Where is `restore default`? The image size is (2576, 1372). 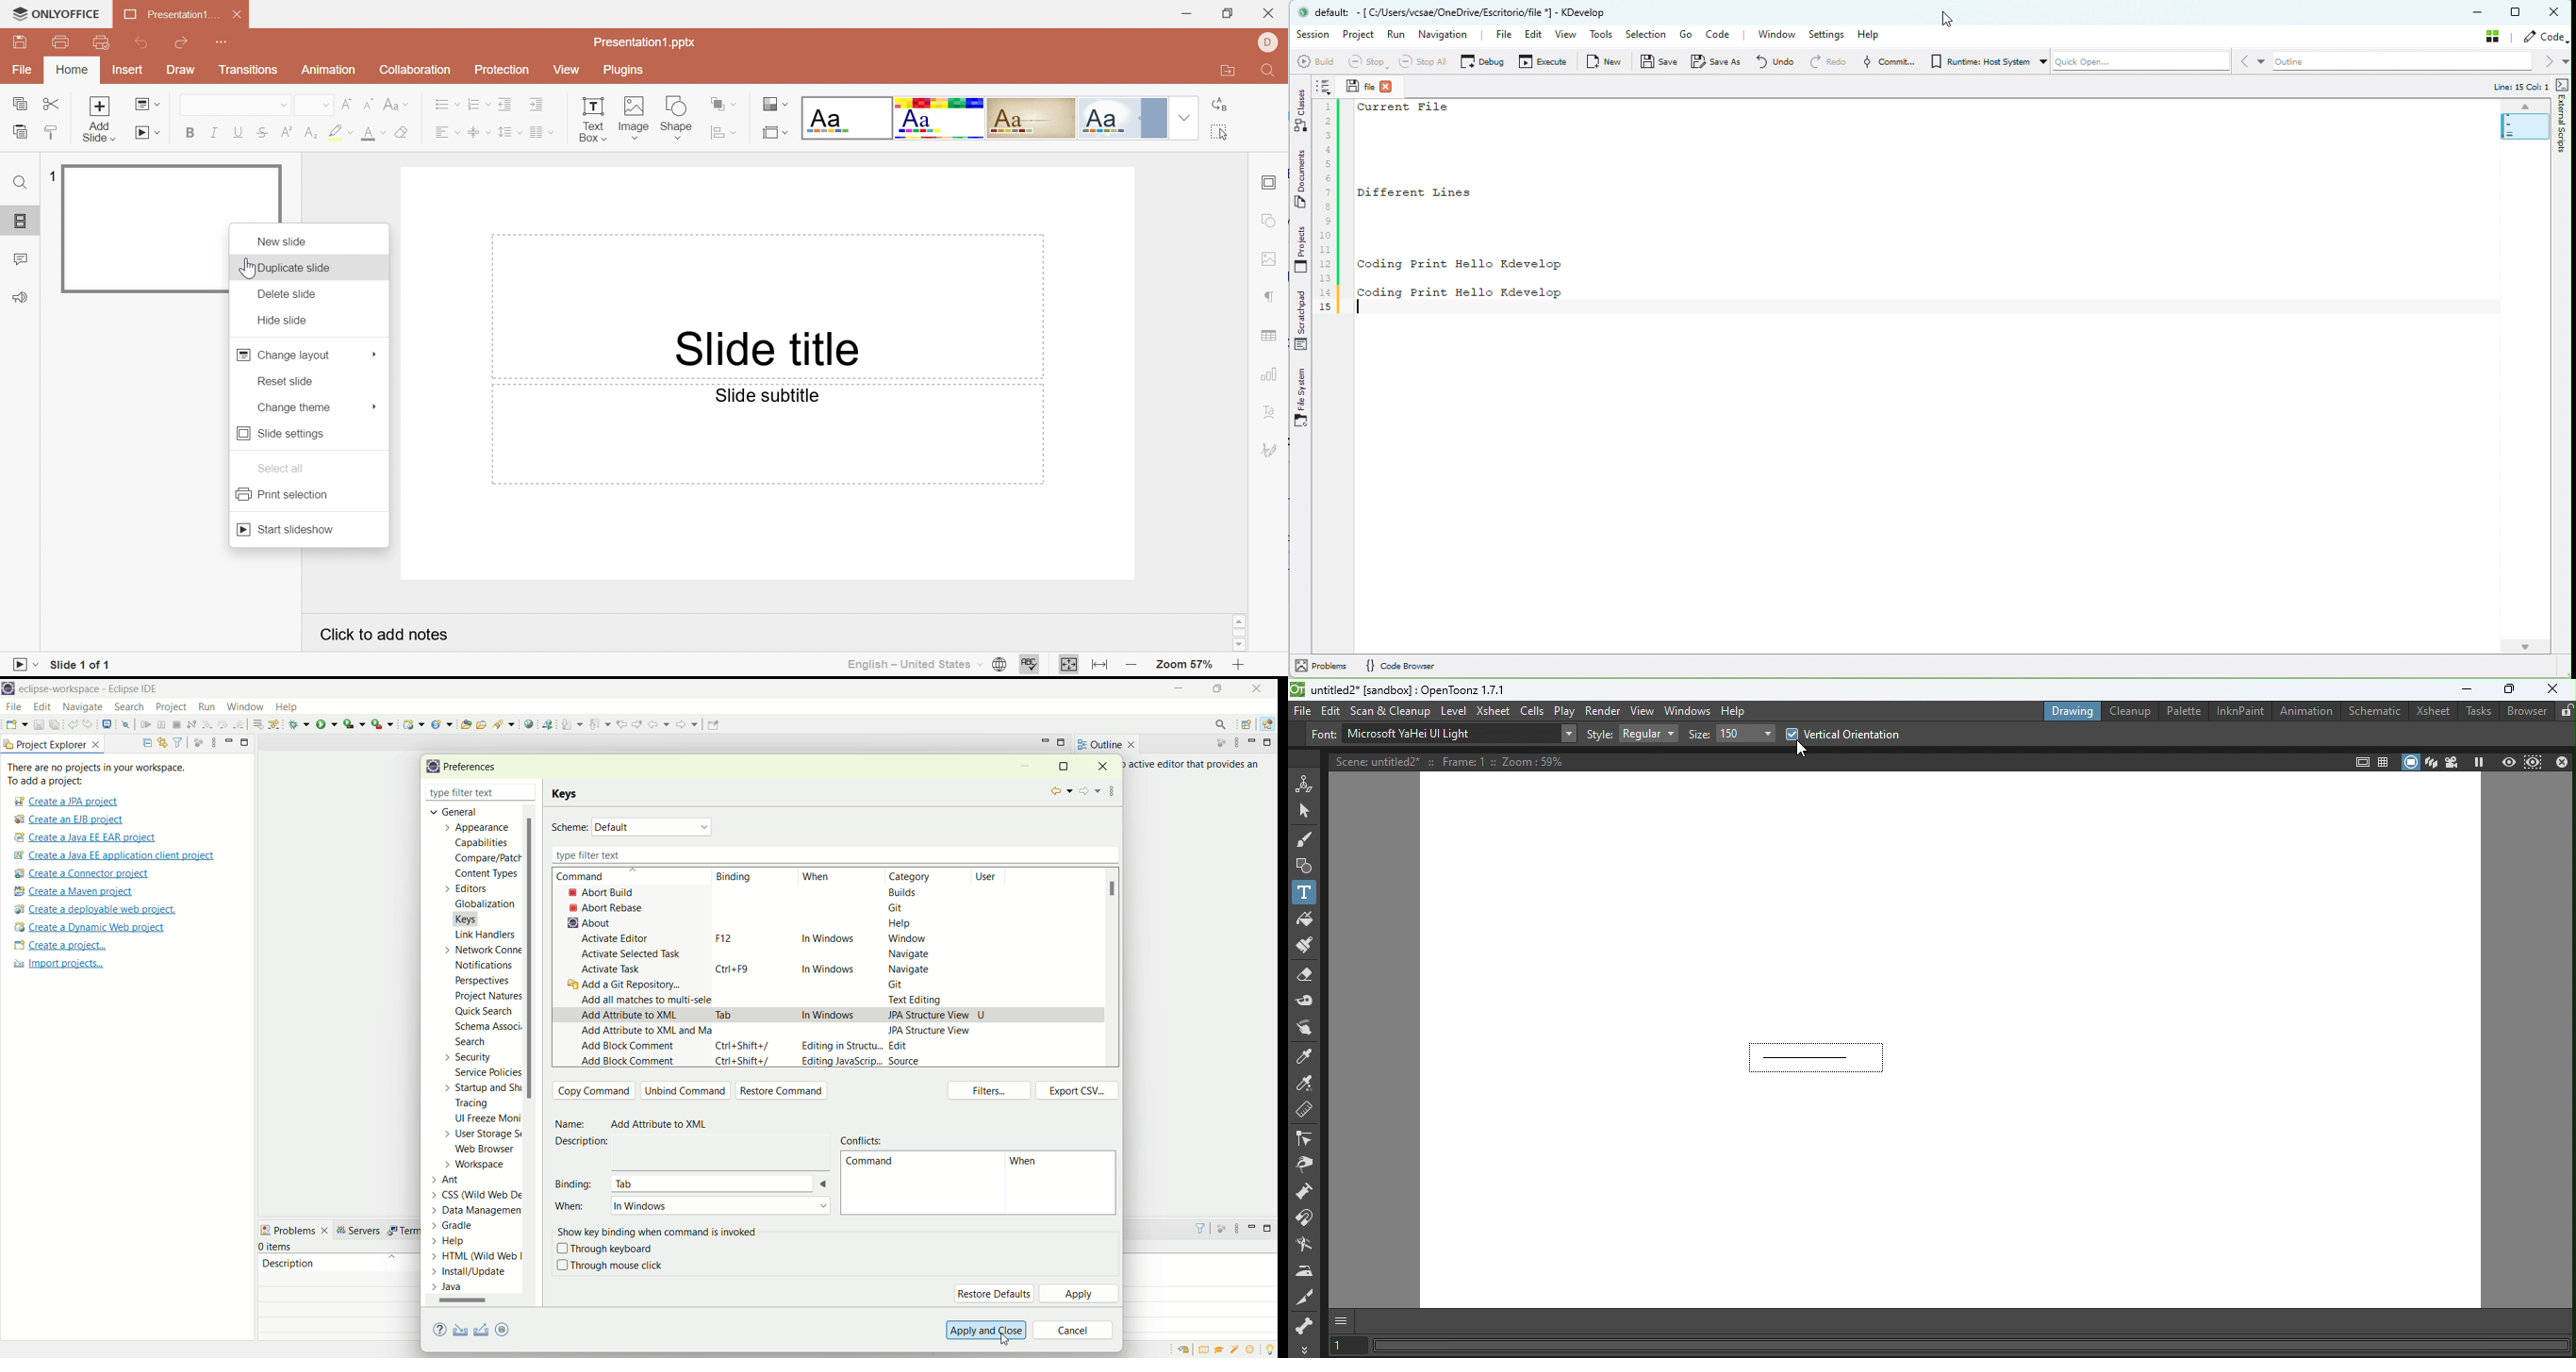
restore default is located at coordinates (994, 1293).